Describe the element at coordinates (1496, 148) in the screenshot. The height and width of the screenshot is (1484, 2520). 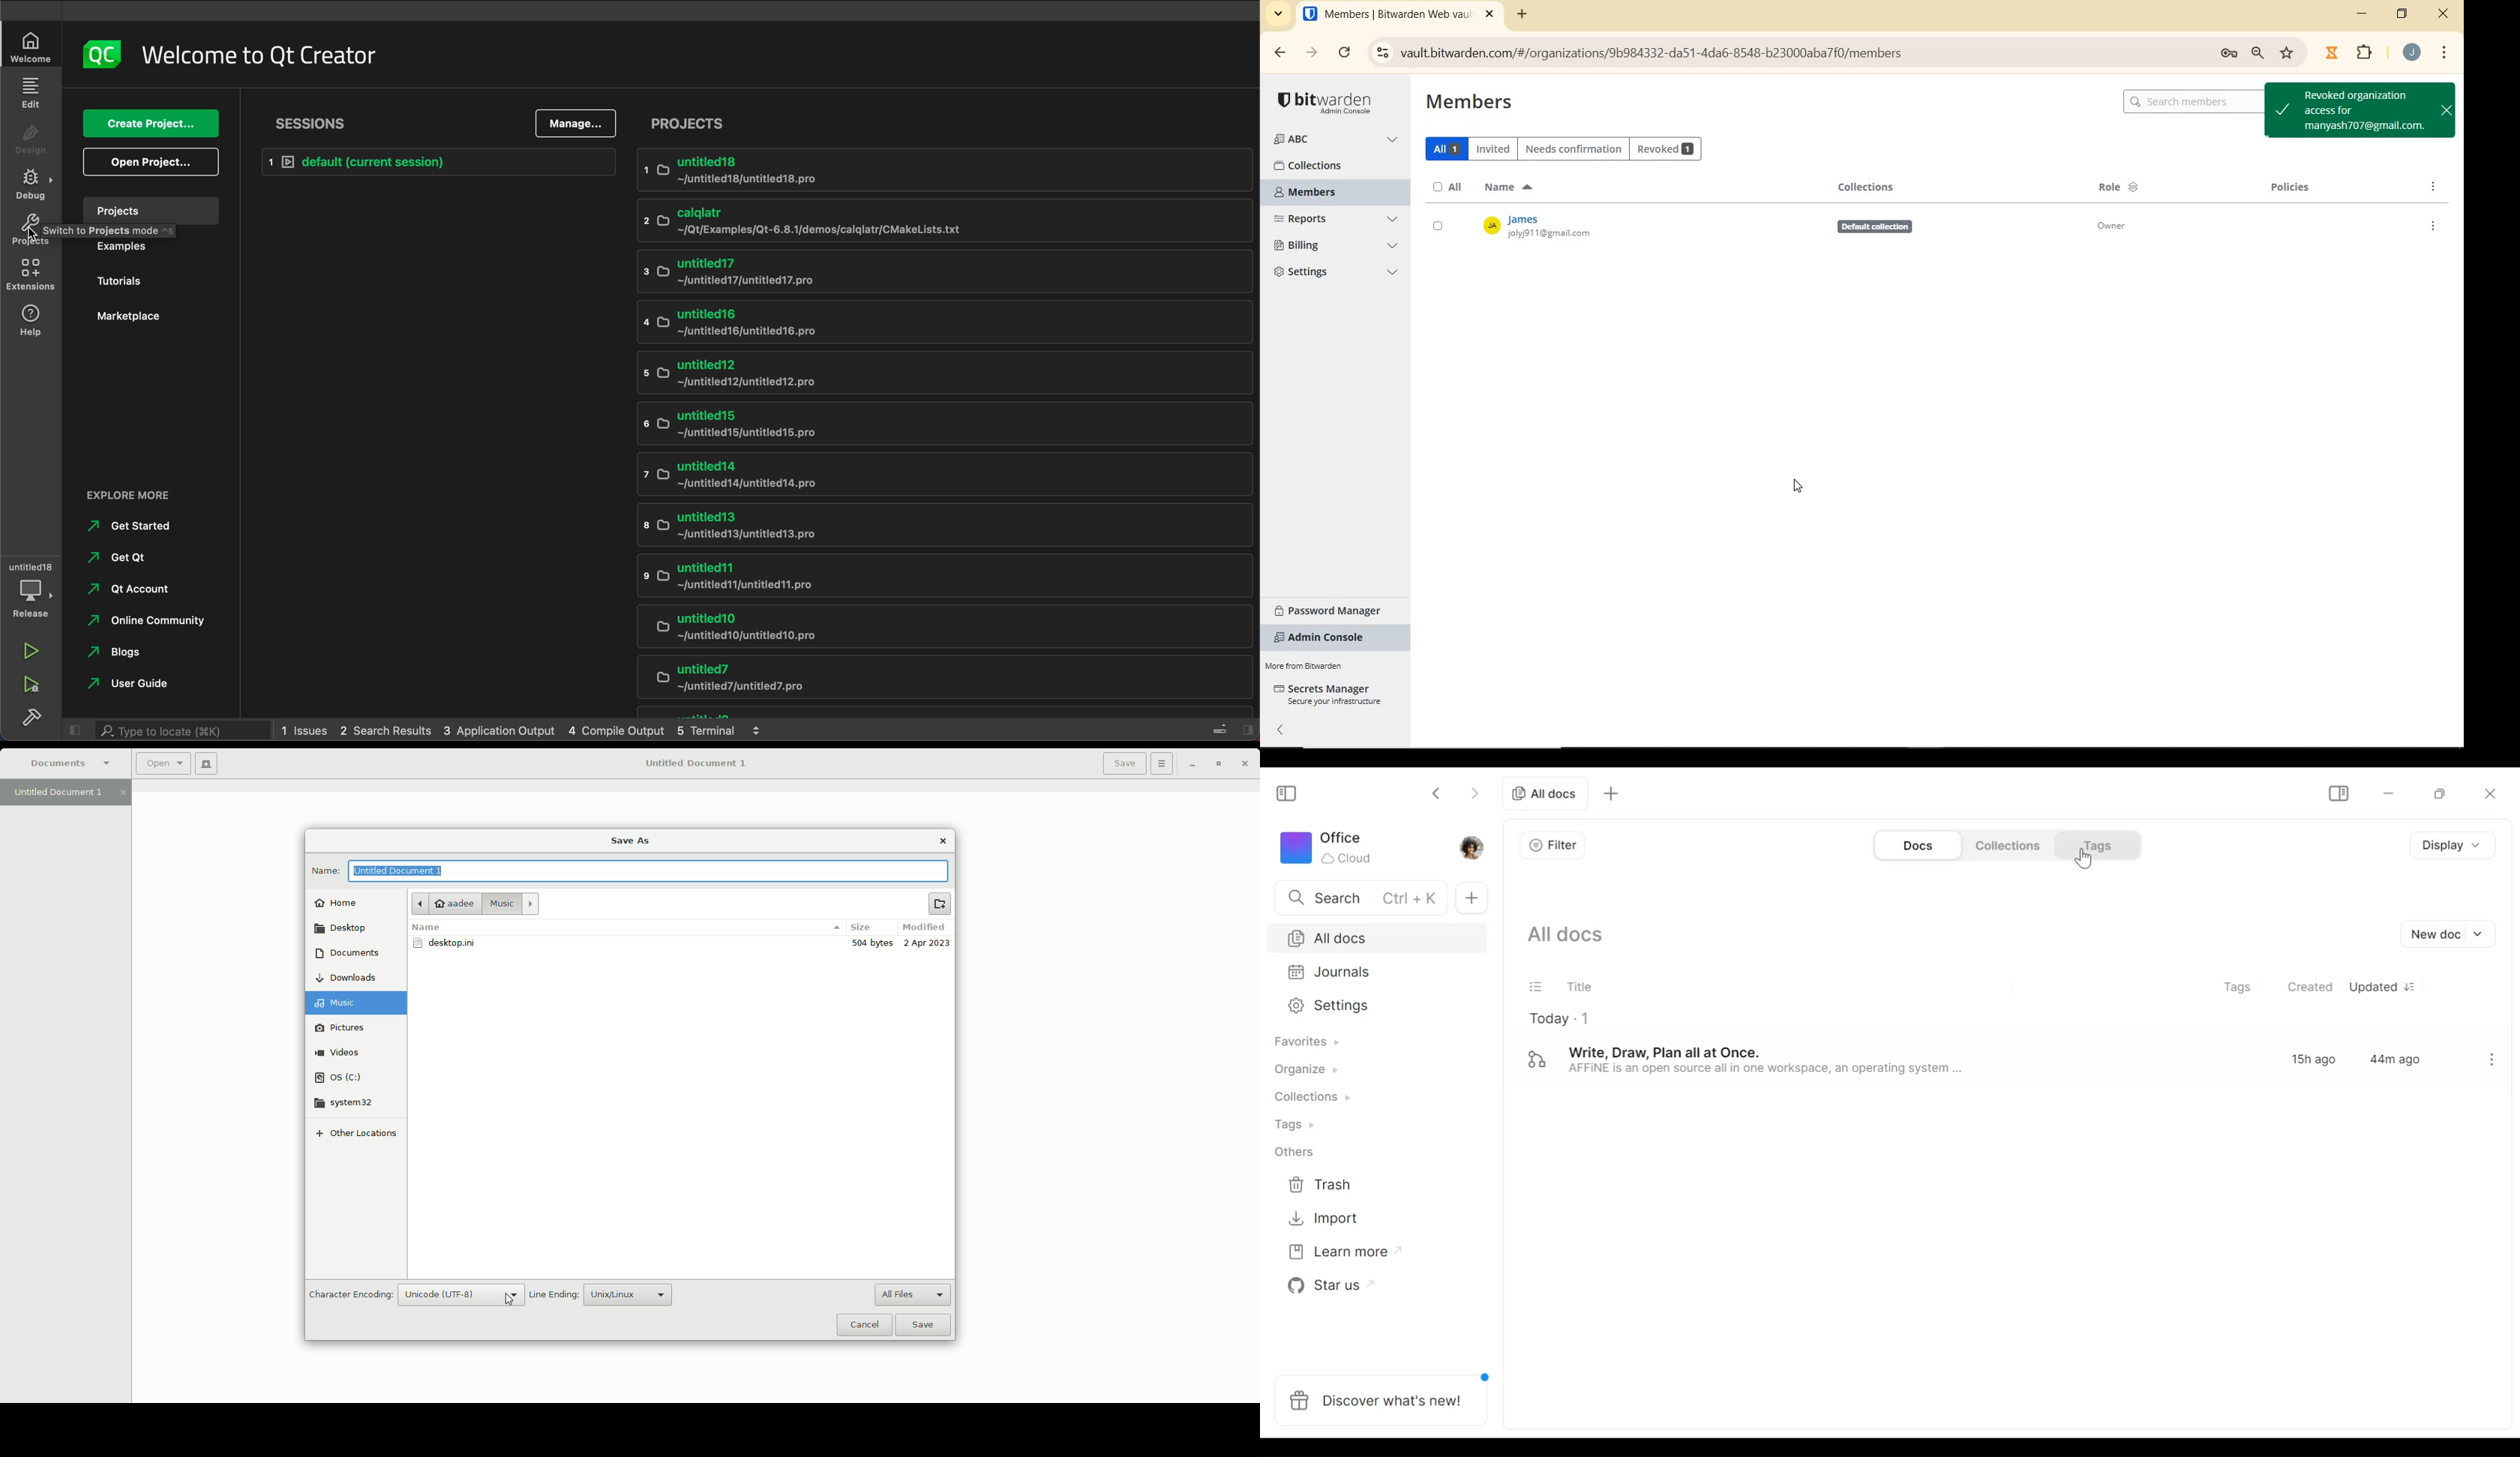
I see `INVITED` at that location.